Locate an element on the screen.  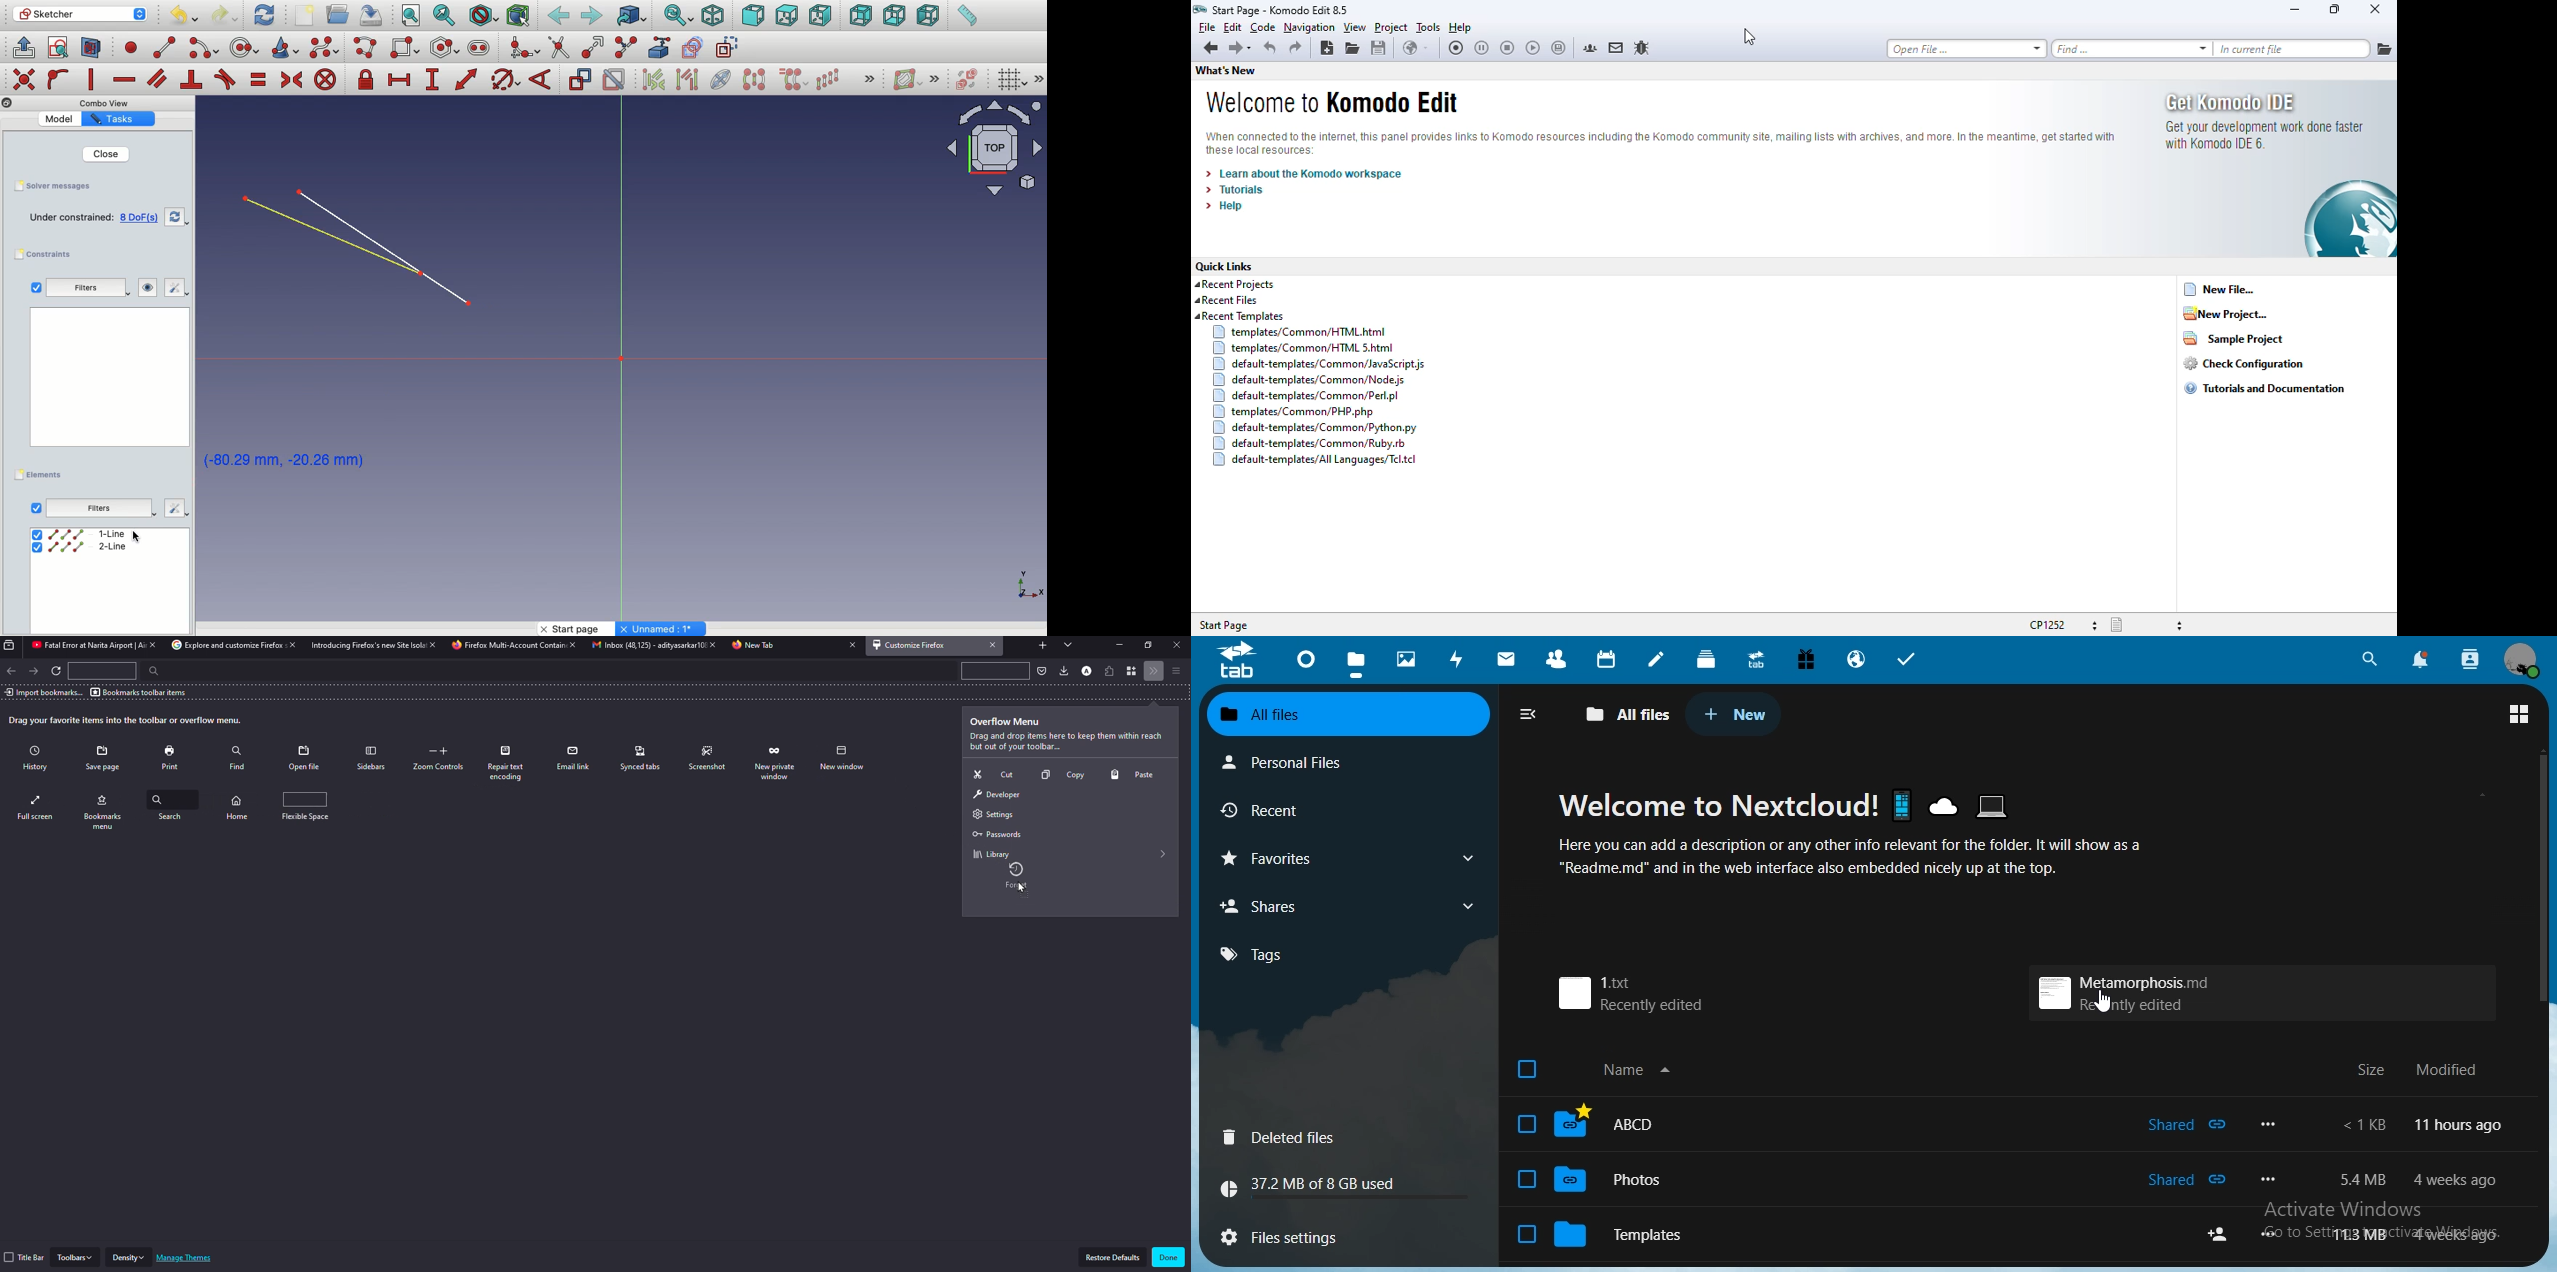
notes is located at coordinates (1656, 660).